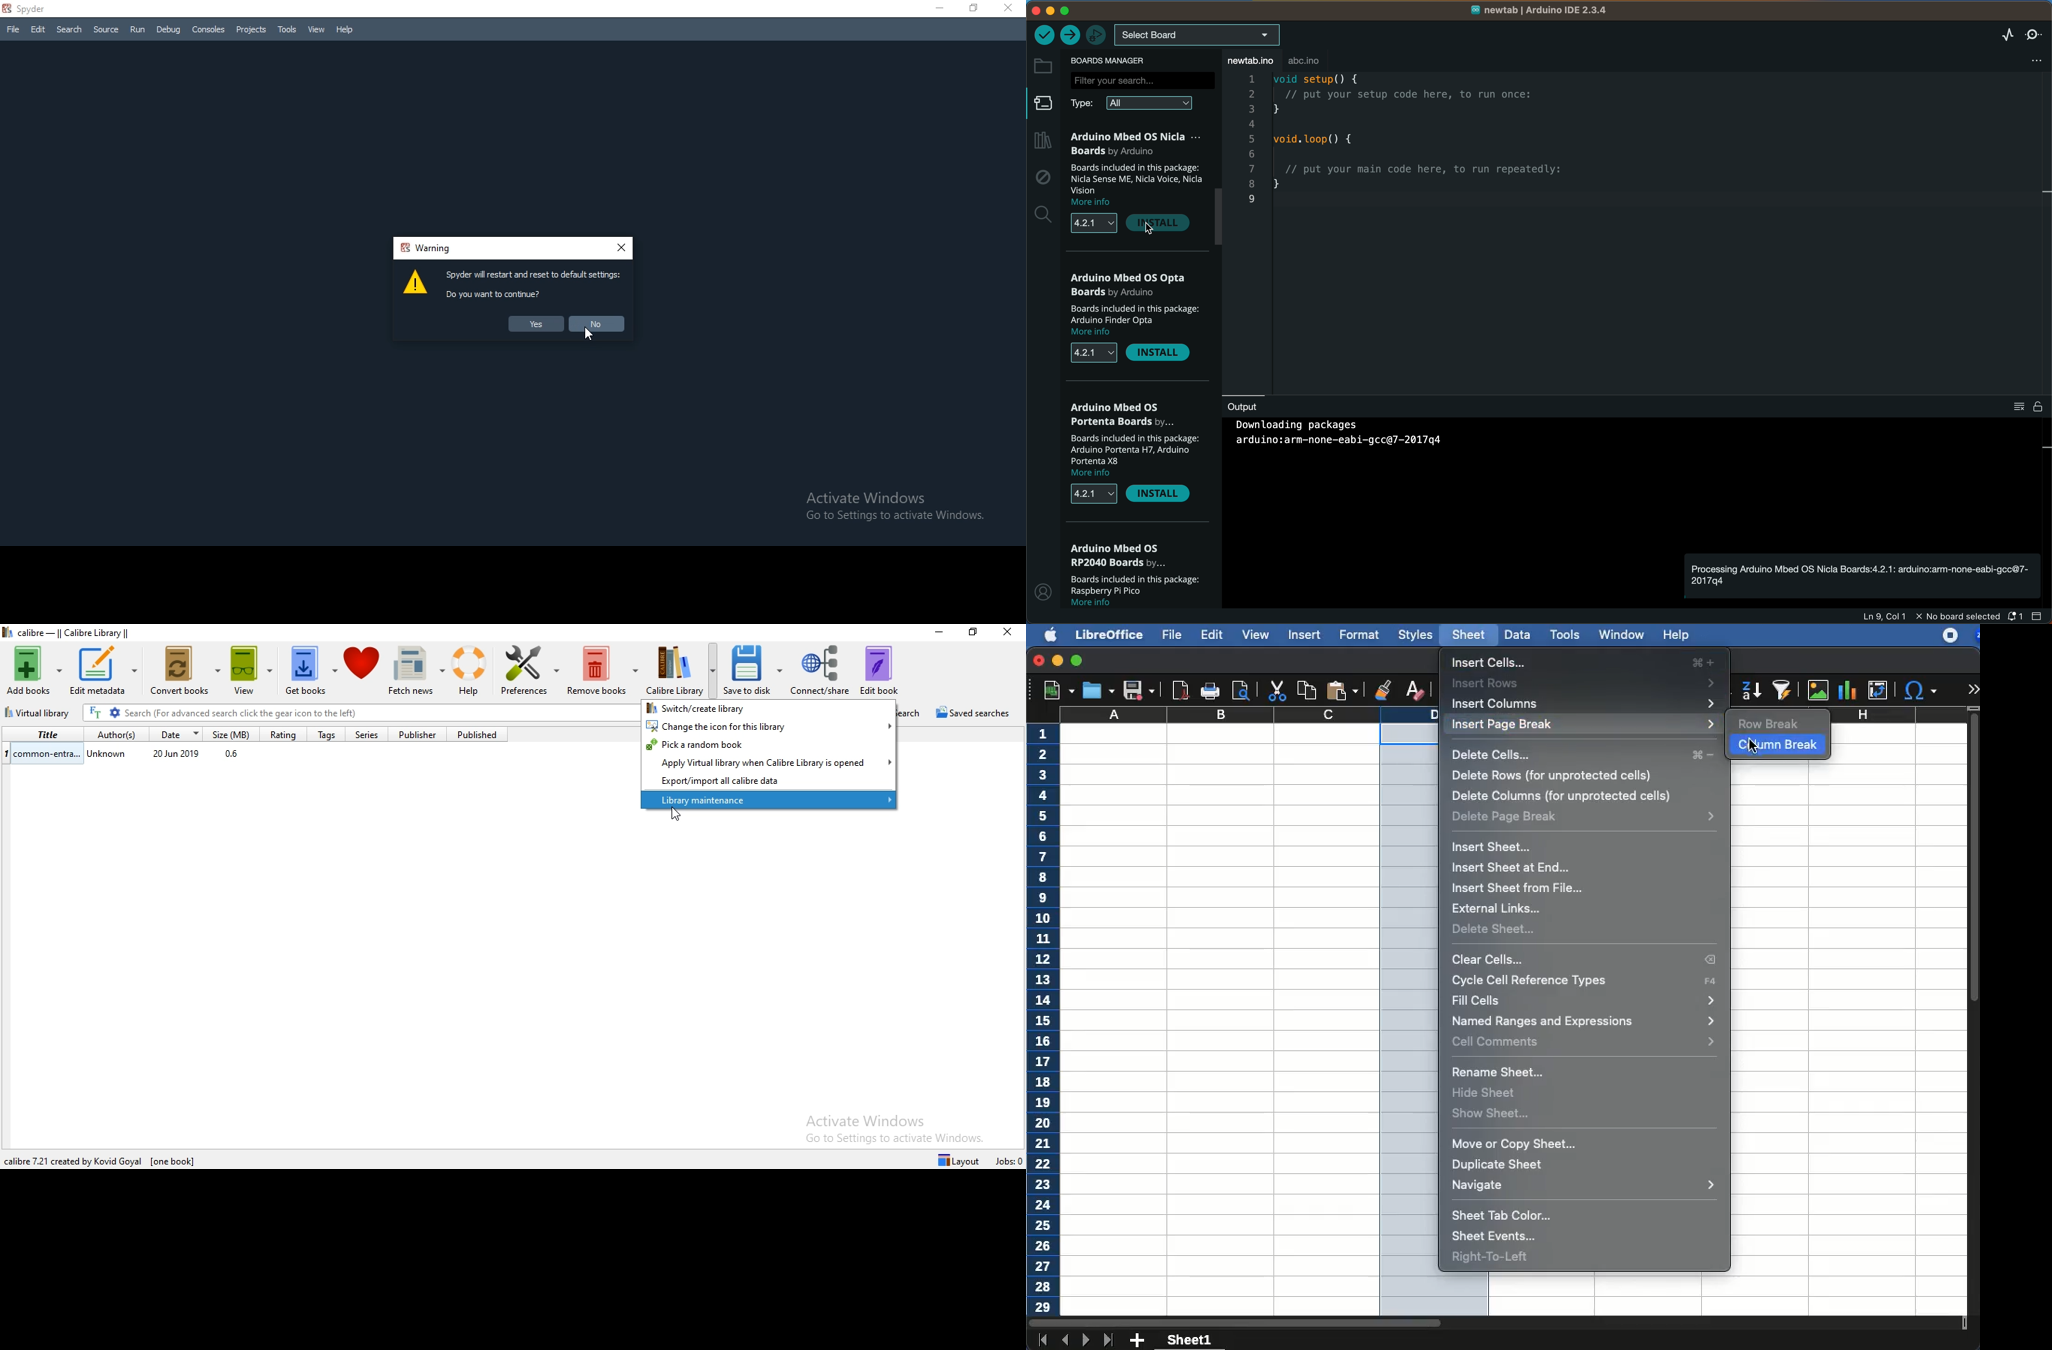 The image size is (2072, 1372). What do you see at coordinates (1143, 81) in the screenshot?
I see `search bar` at bounding box center [1143, 81].